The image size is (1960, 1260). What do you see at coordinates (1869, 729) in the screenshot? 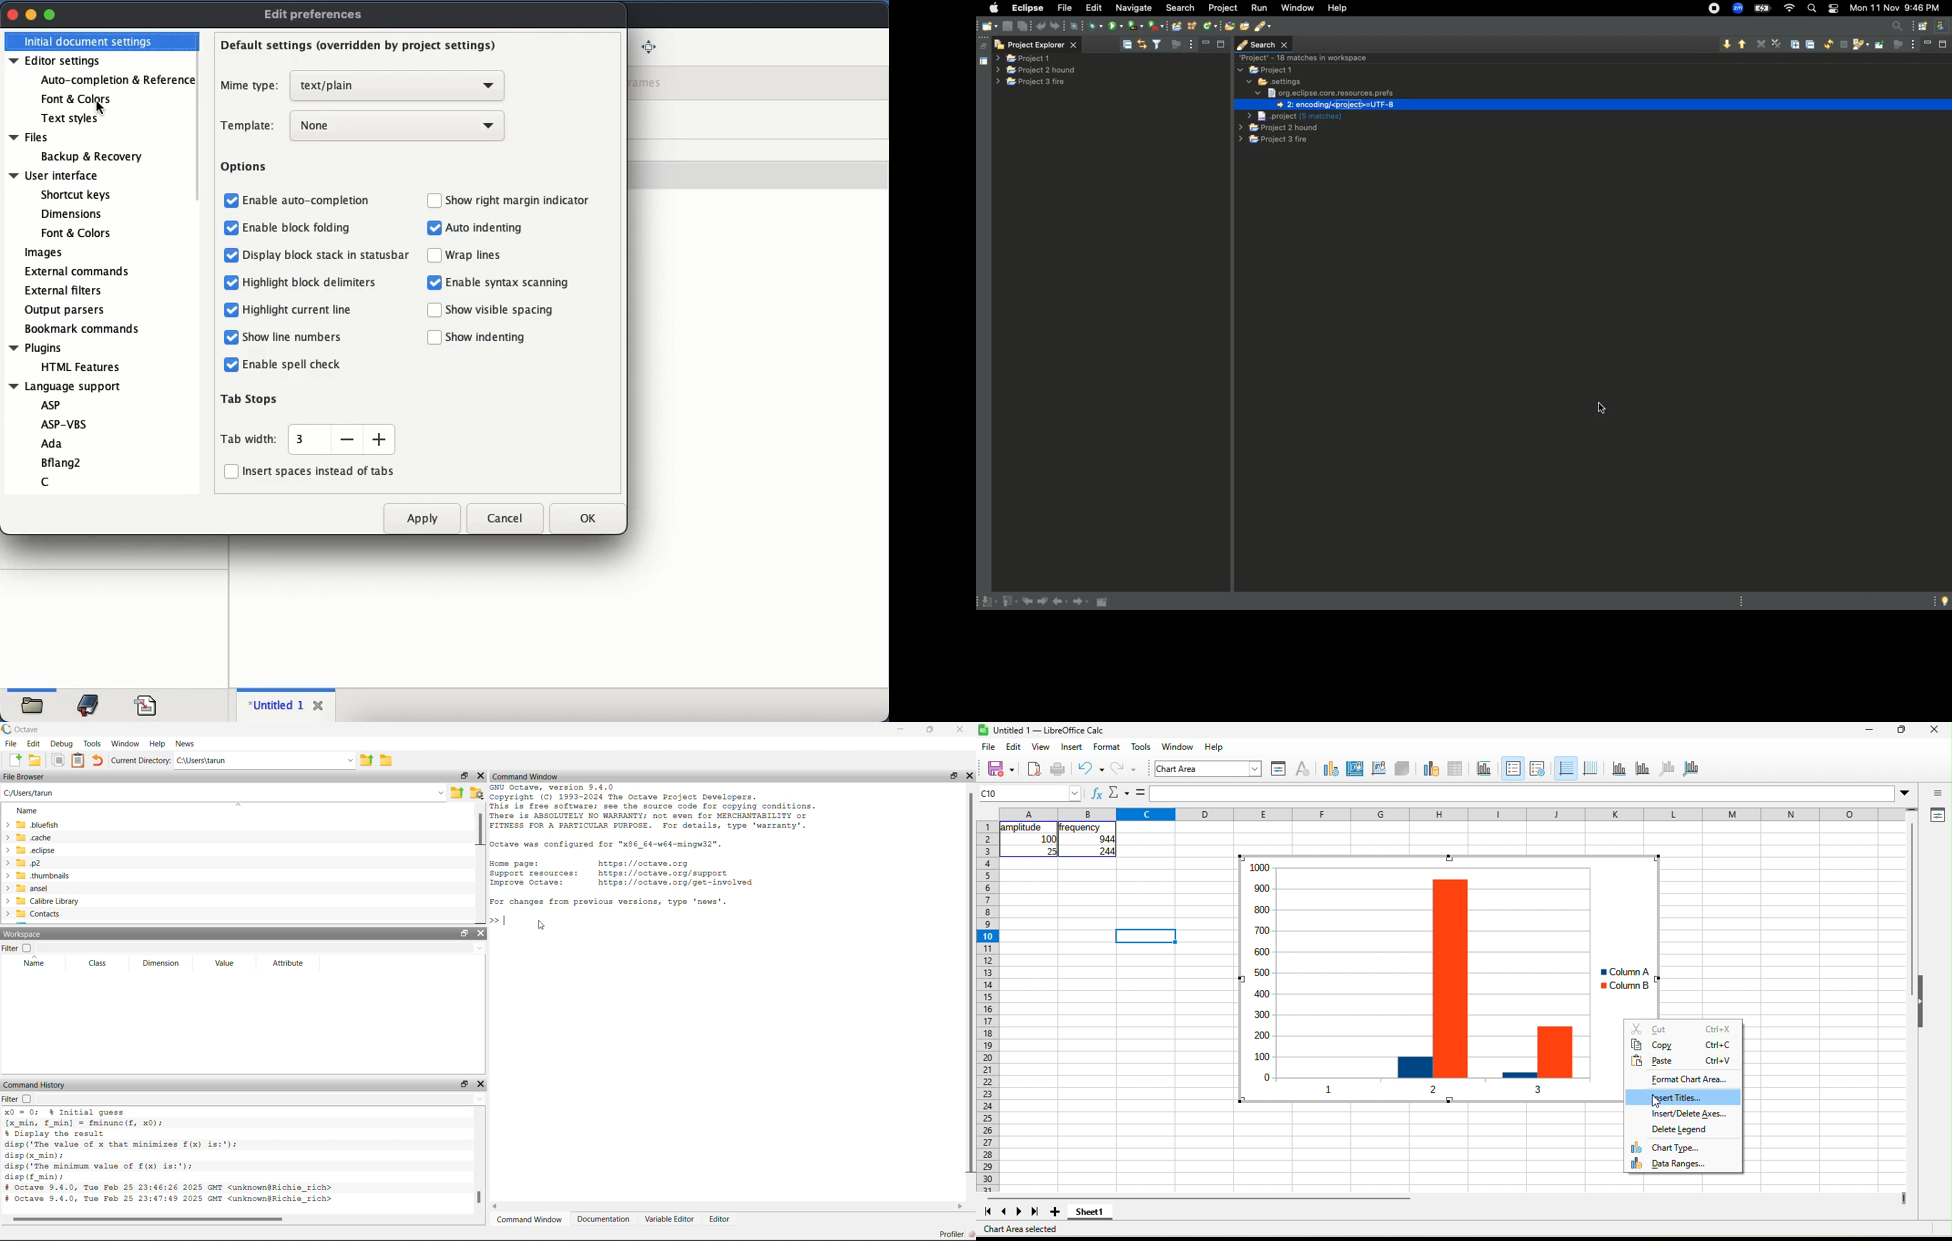
I see `minimize` at bounding box center [1869, 729].